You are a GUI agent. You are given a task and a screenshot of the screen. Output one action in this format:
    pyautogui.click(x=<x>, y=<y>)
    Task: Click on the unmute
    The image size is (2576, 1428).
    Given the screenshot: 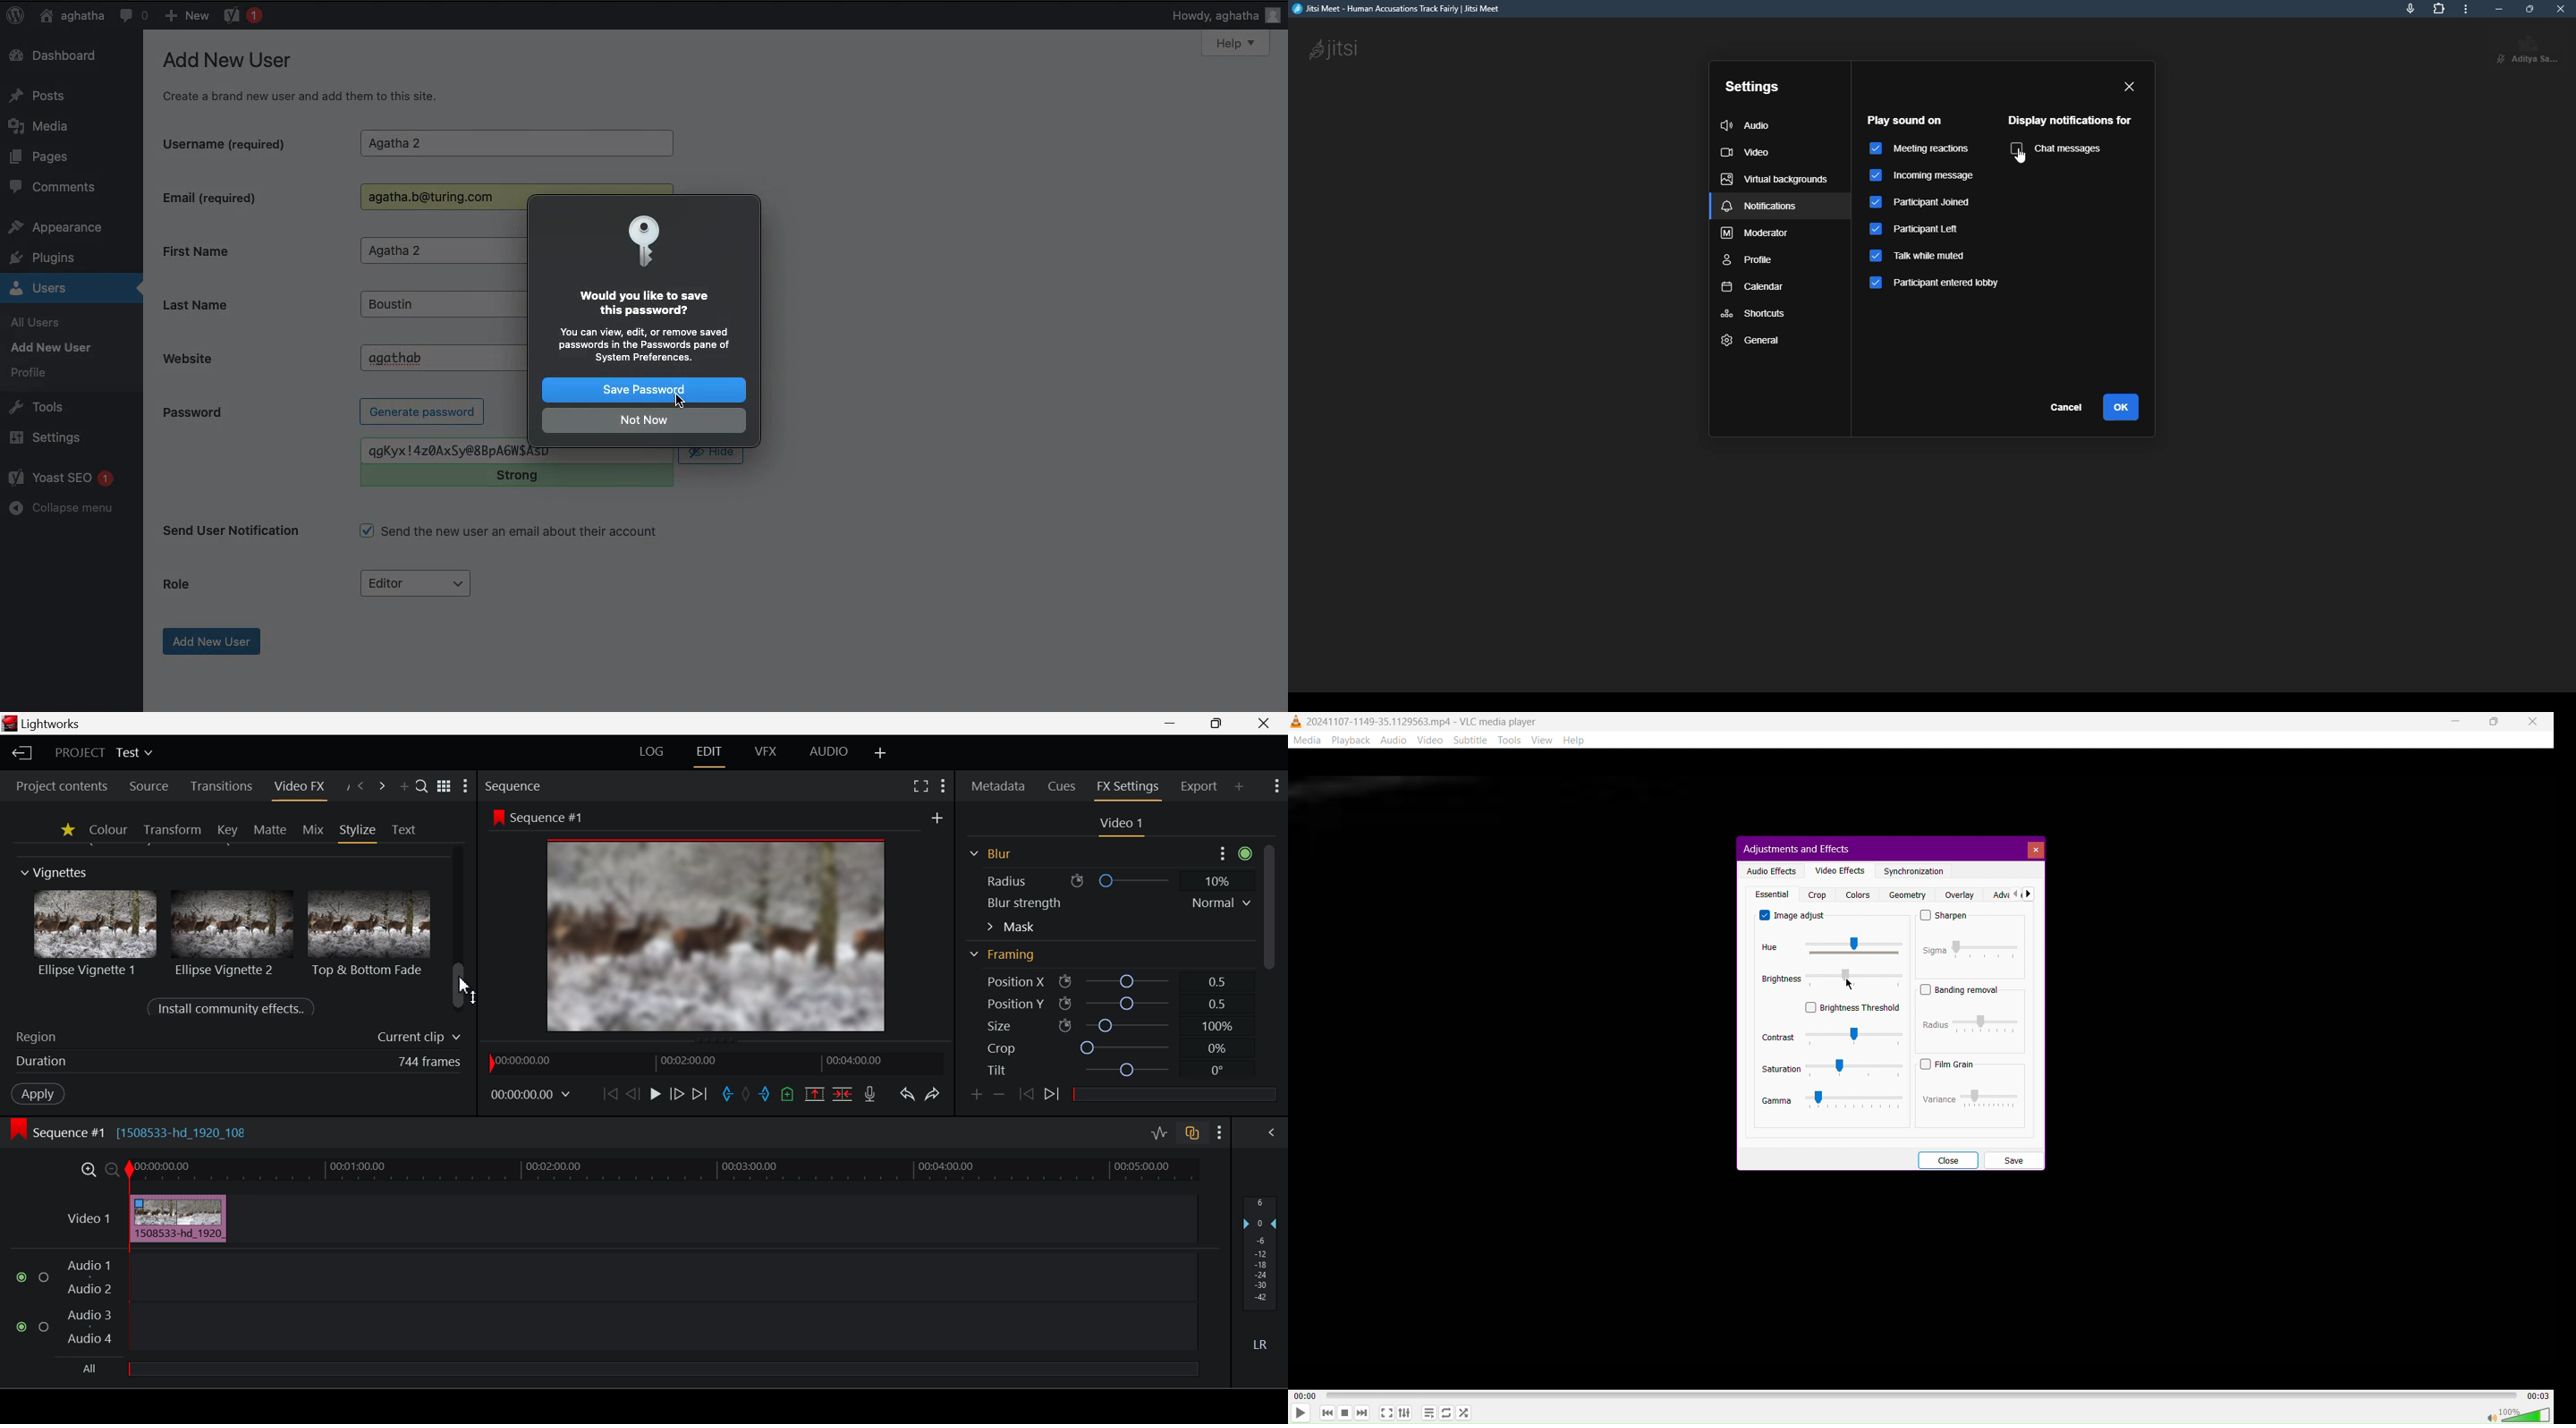 What is the action you would take?
    pyautogui.click(x=2497, y=58)
    